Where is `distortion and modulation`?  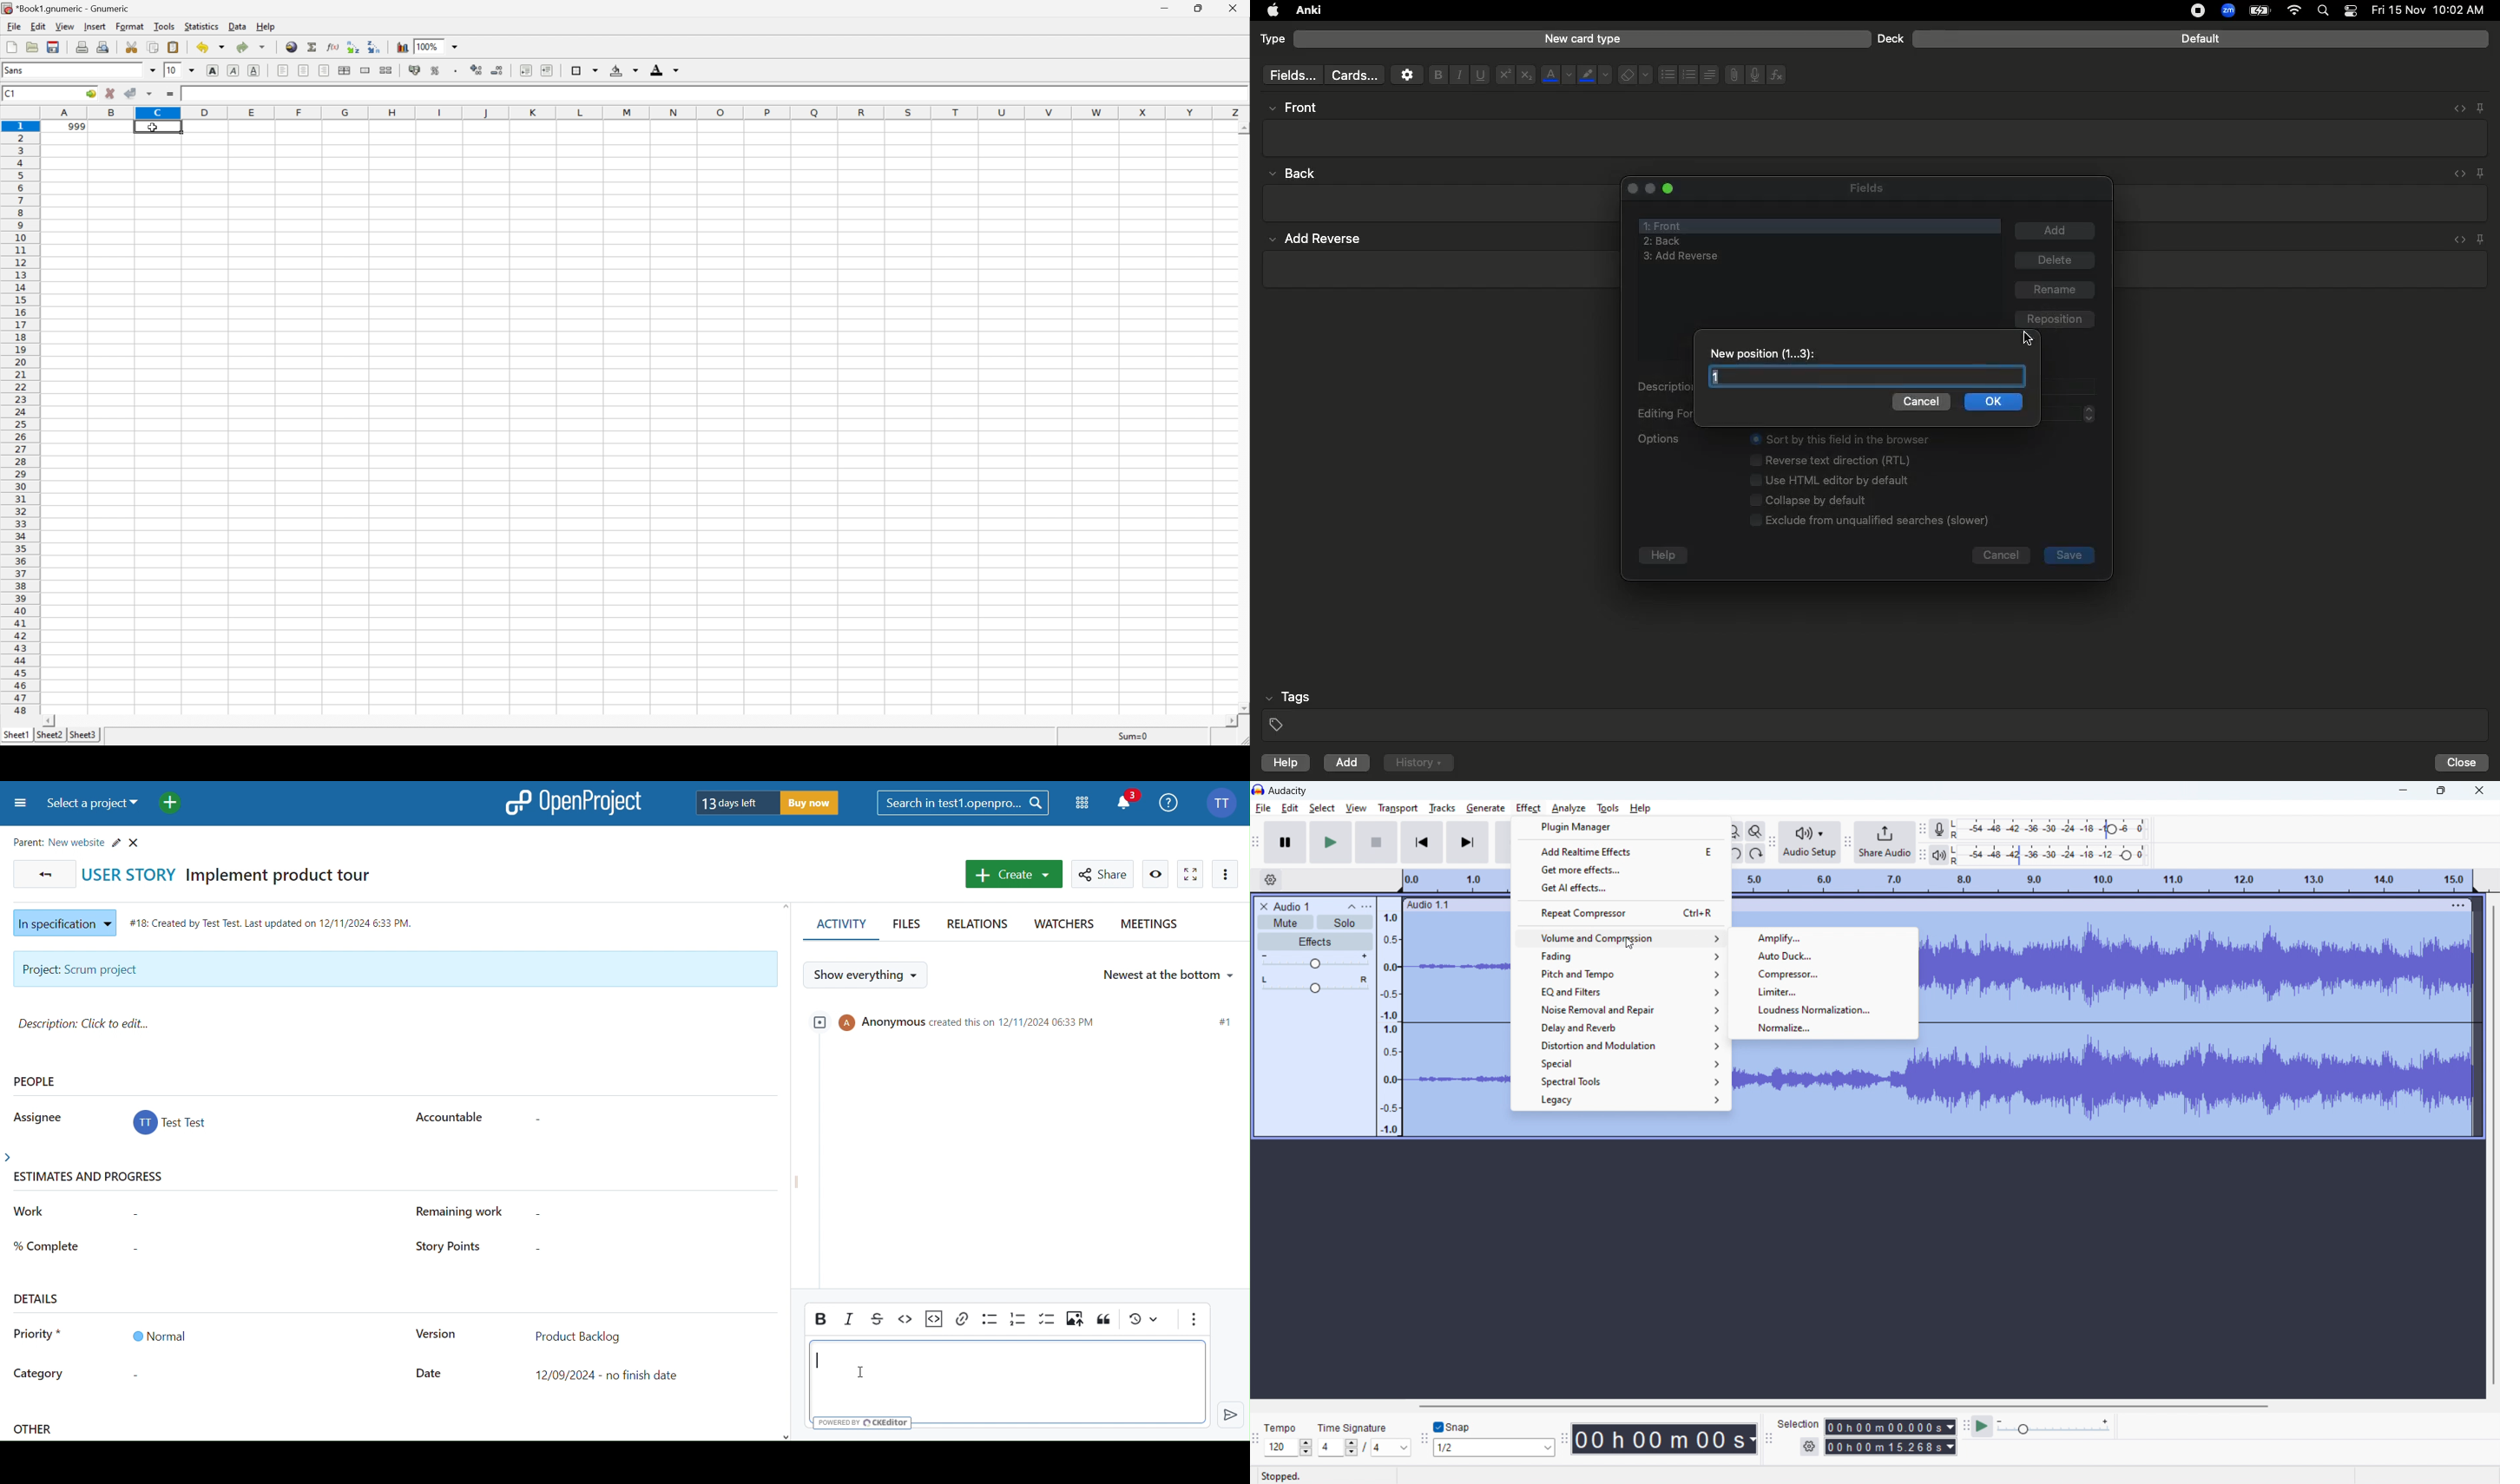
distortion and modulation is located at coordinates (1618, 1045).